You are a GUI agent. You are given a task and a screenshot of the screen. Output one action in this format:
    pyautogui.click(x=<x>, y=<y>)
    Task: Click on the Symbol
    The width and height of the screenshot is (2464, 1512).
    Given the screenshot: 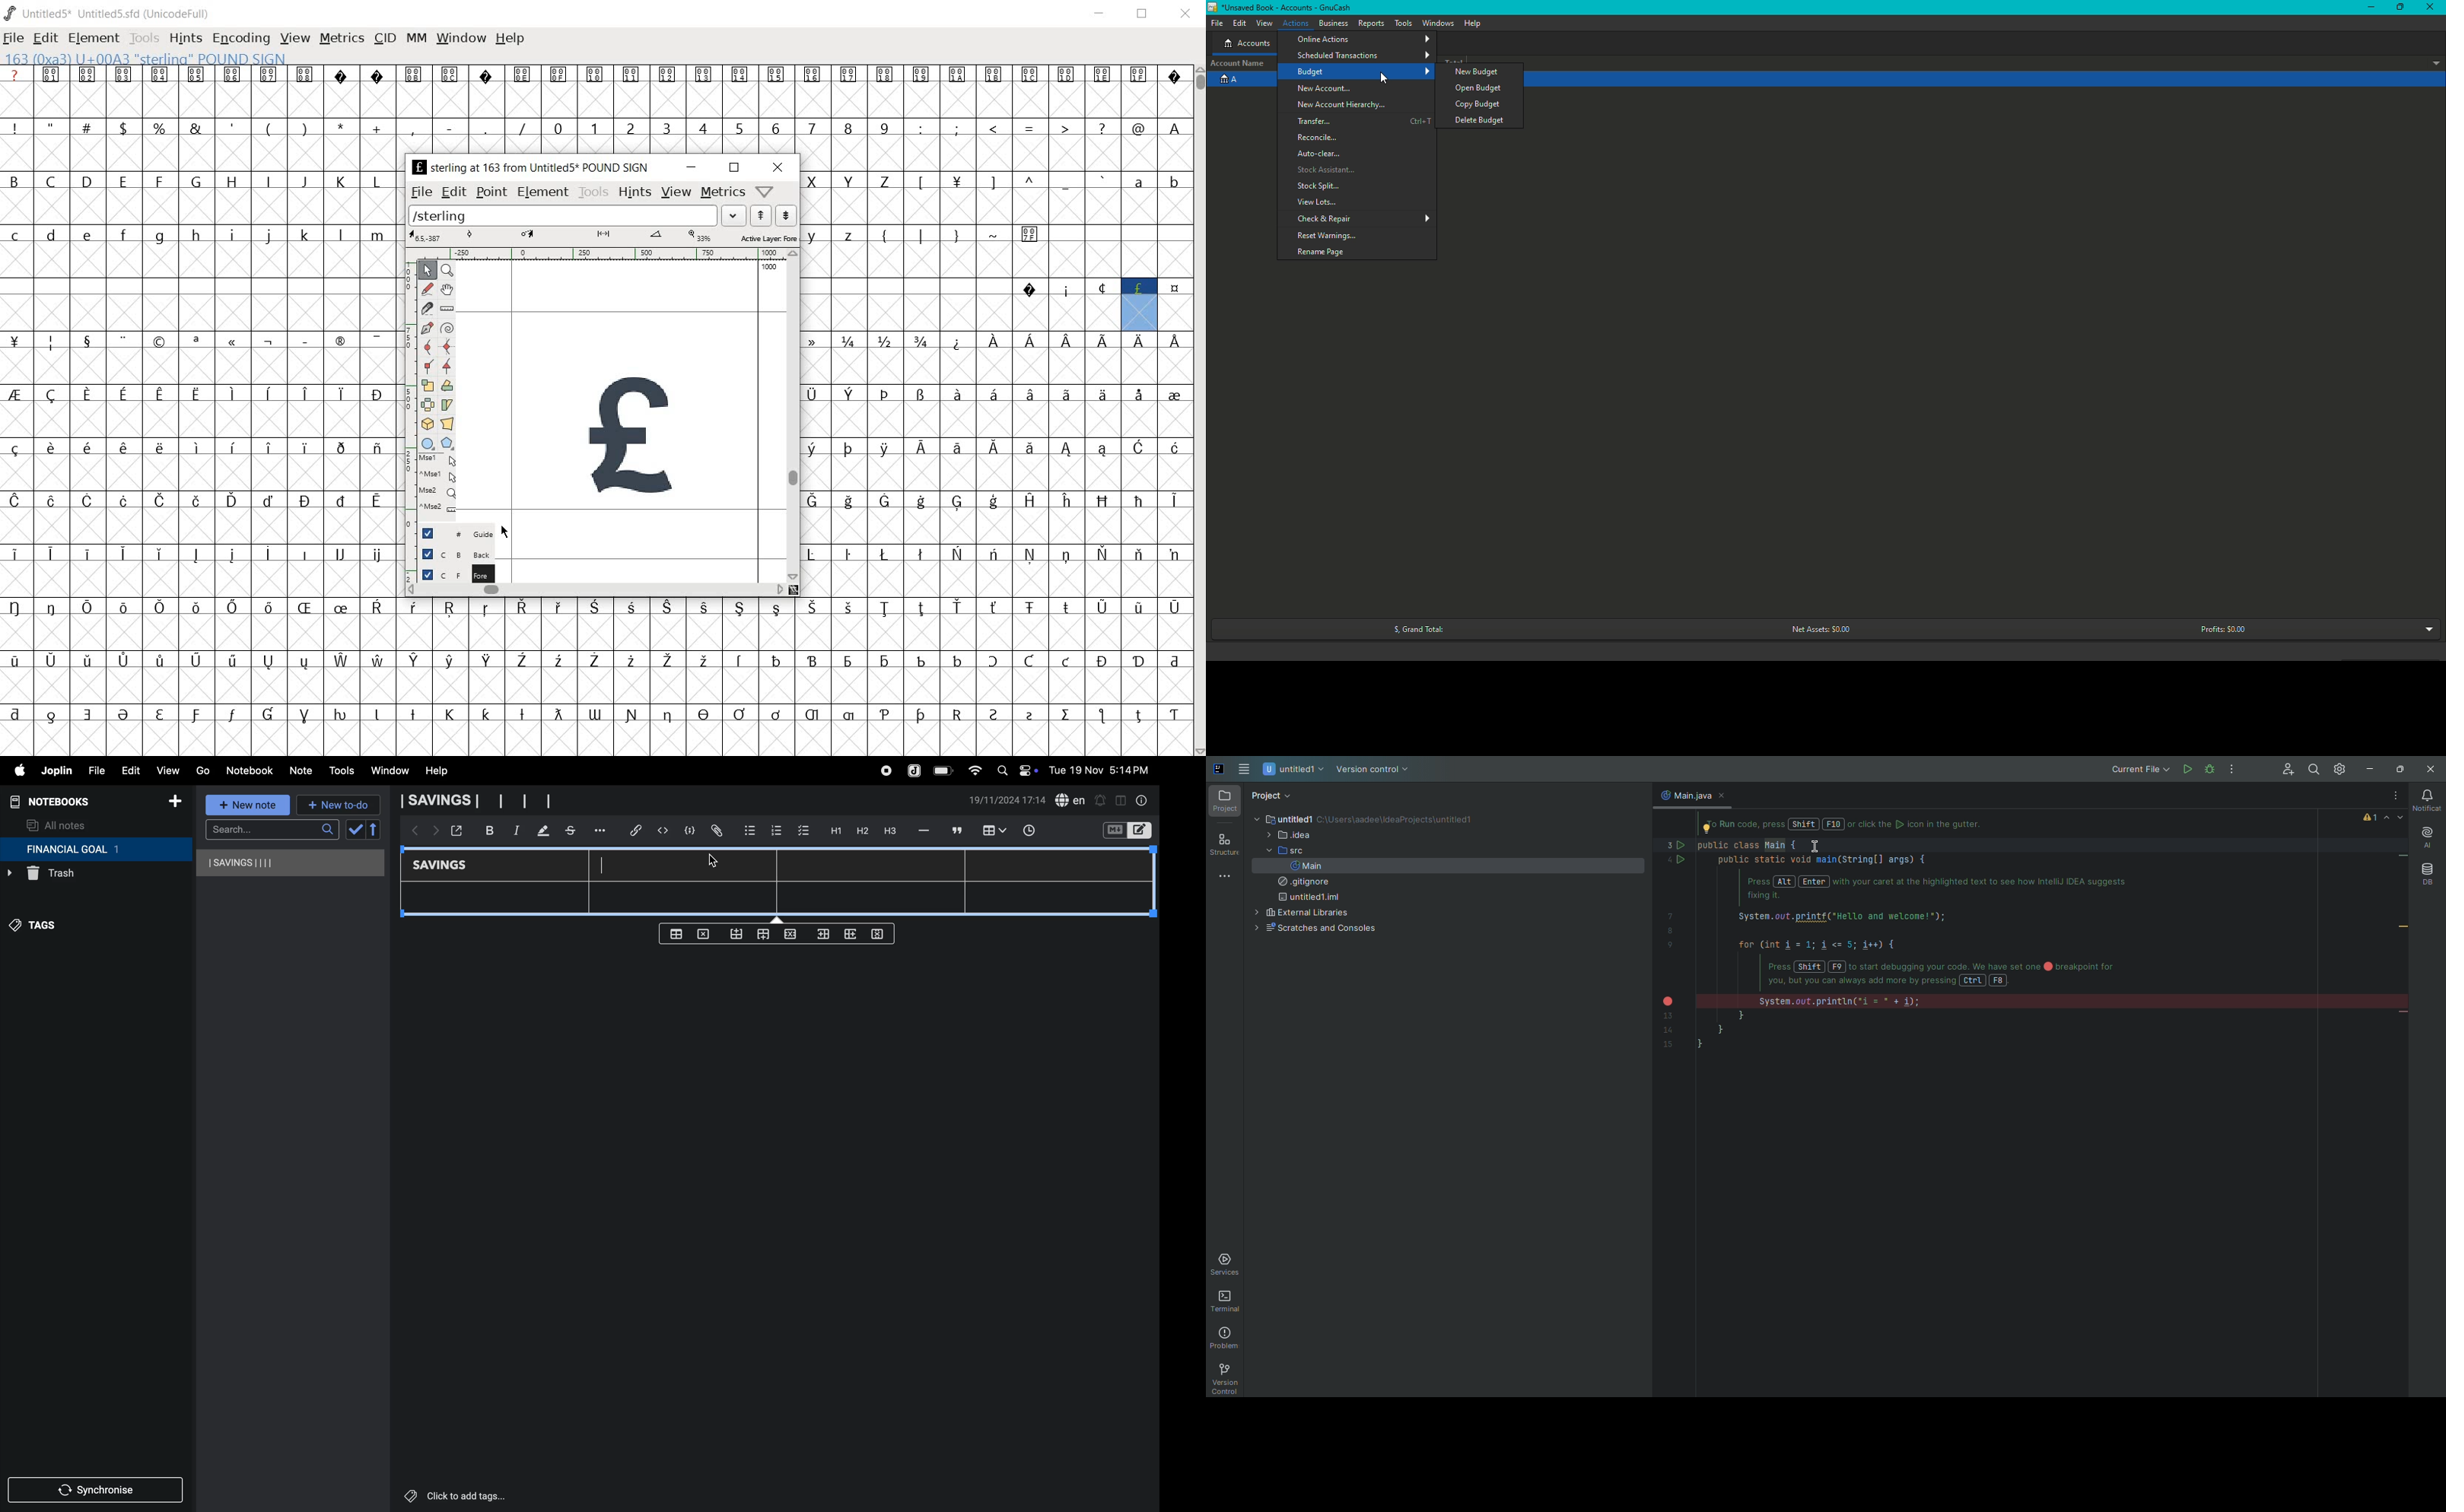 What is the action you would take?
    pyautogui.click(x=196, y=609)
    